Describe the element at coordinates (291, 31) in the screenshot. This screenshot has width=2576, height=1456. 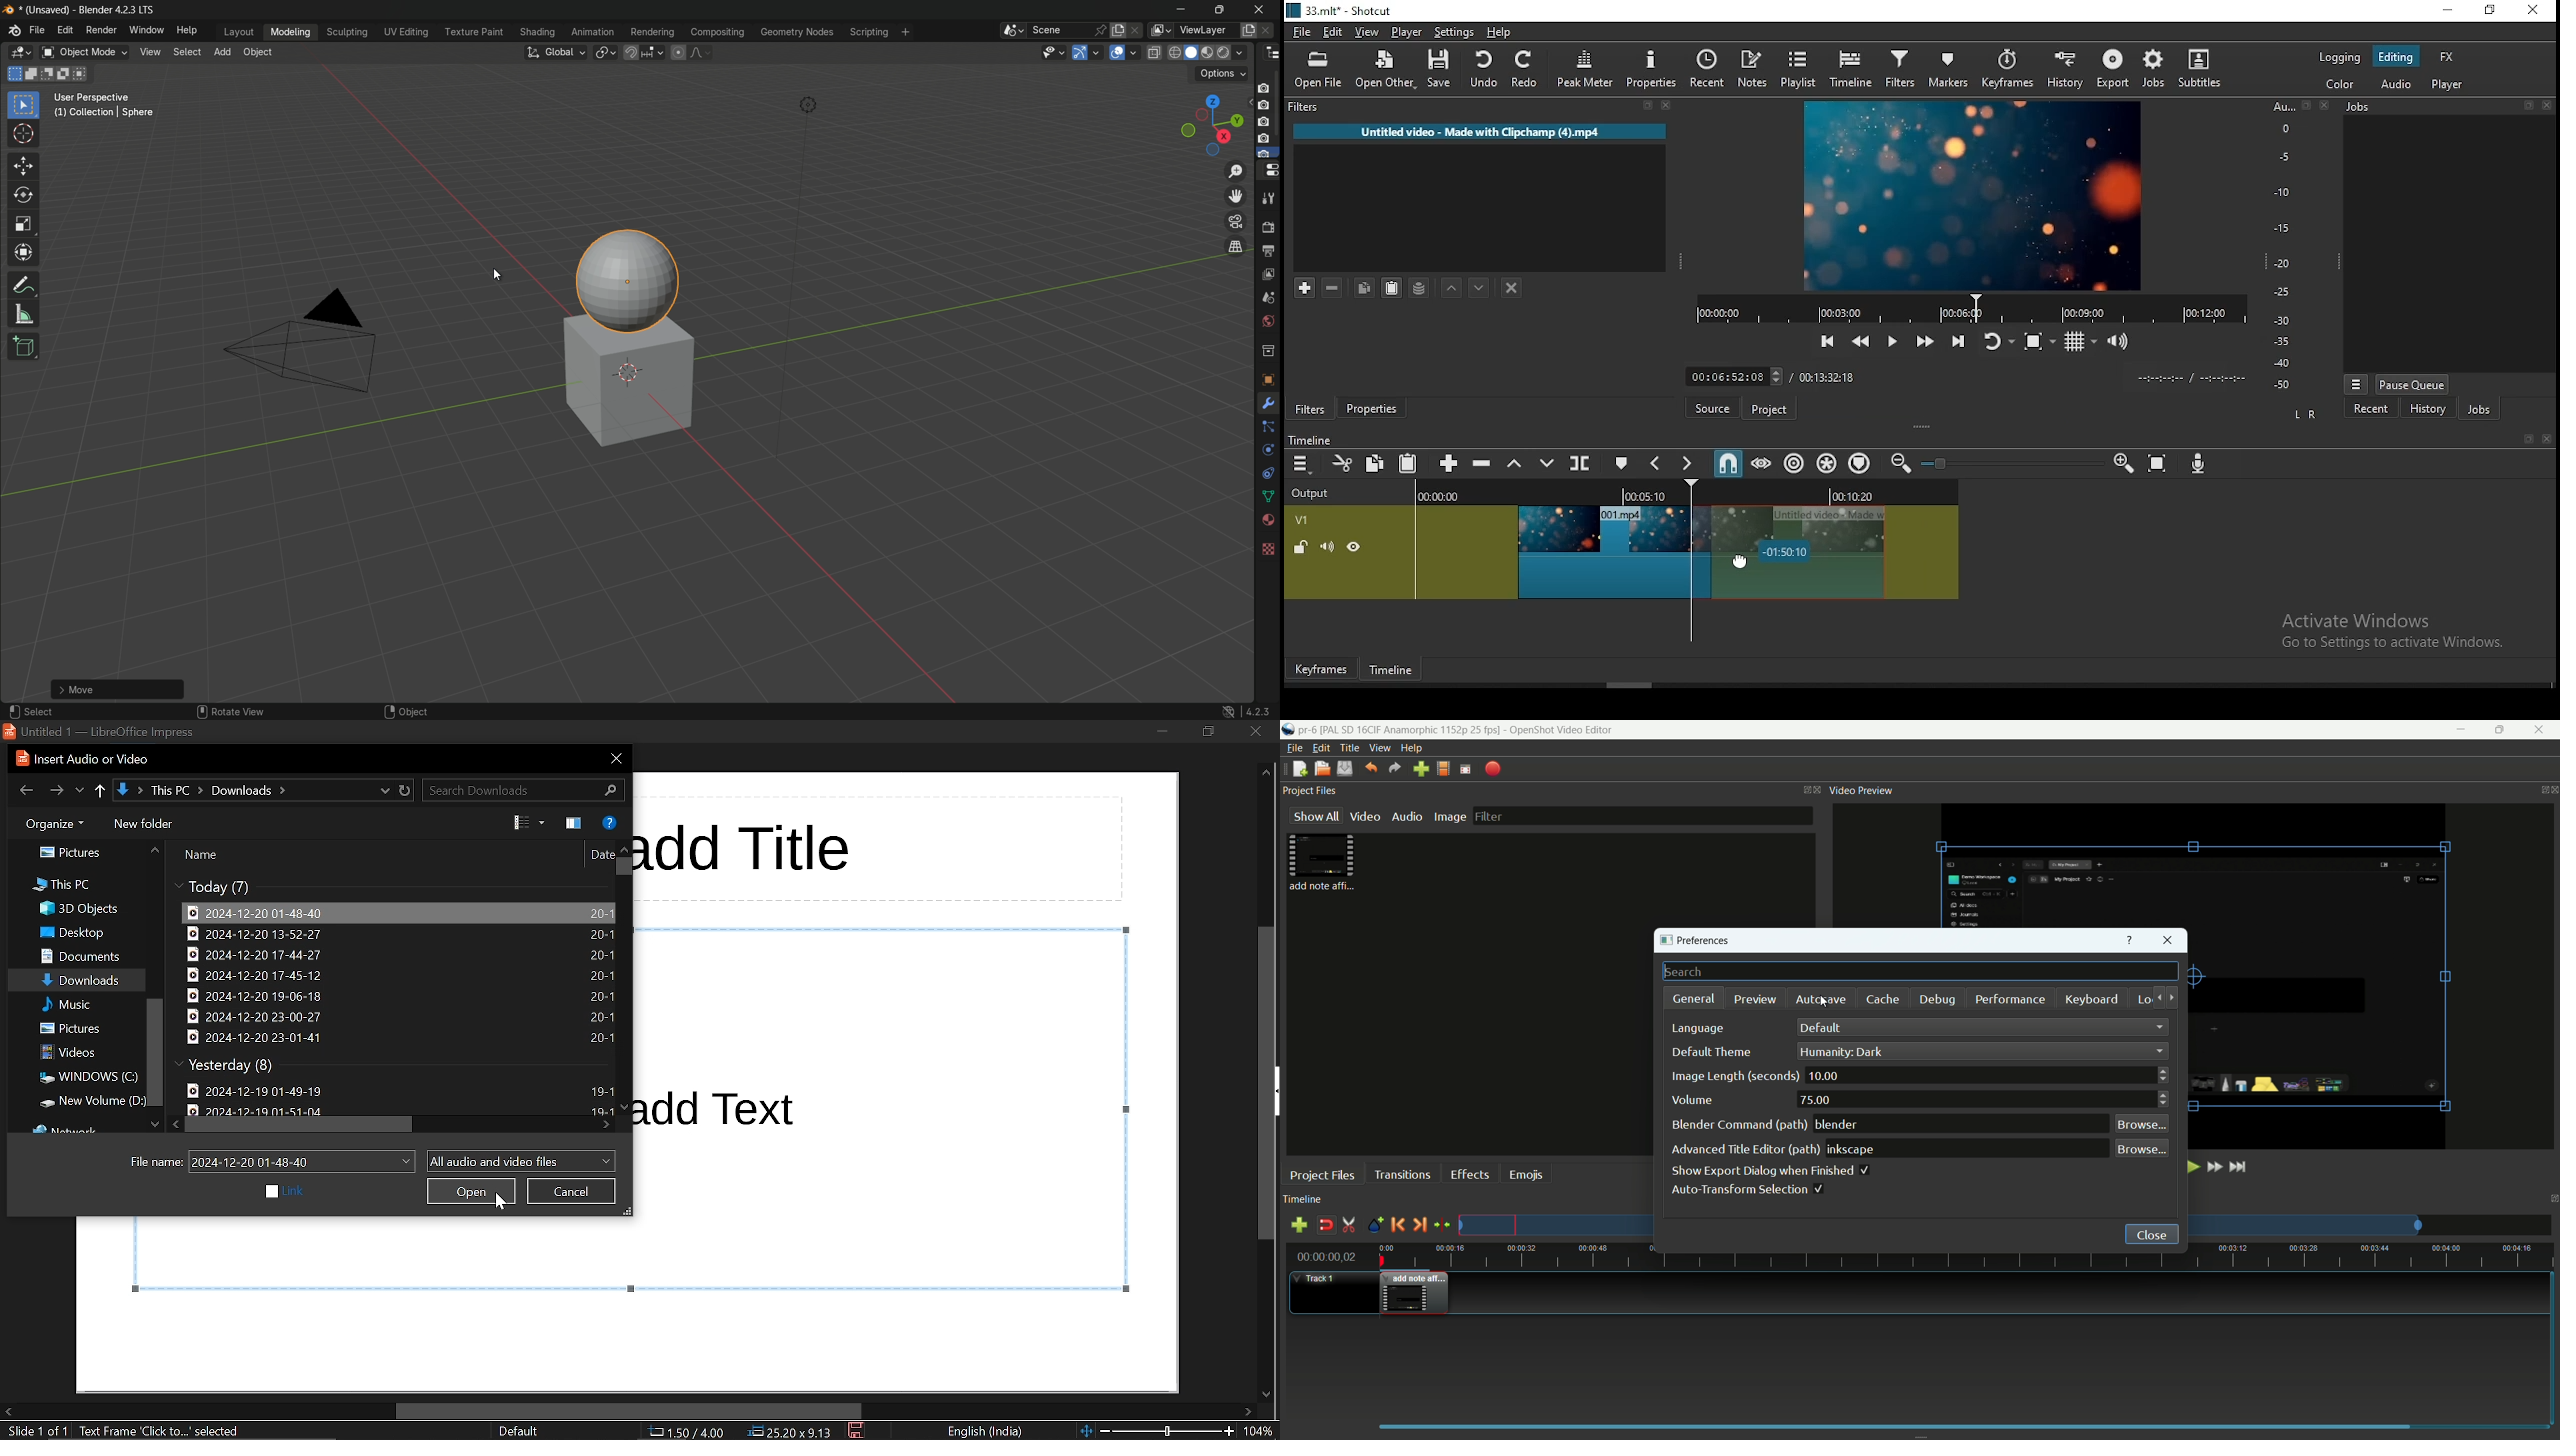
I see `modeling menu` at that location.